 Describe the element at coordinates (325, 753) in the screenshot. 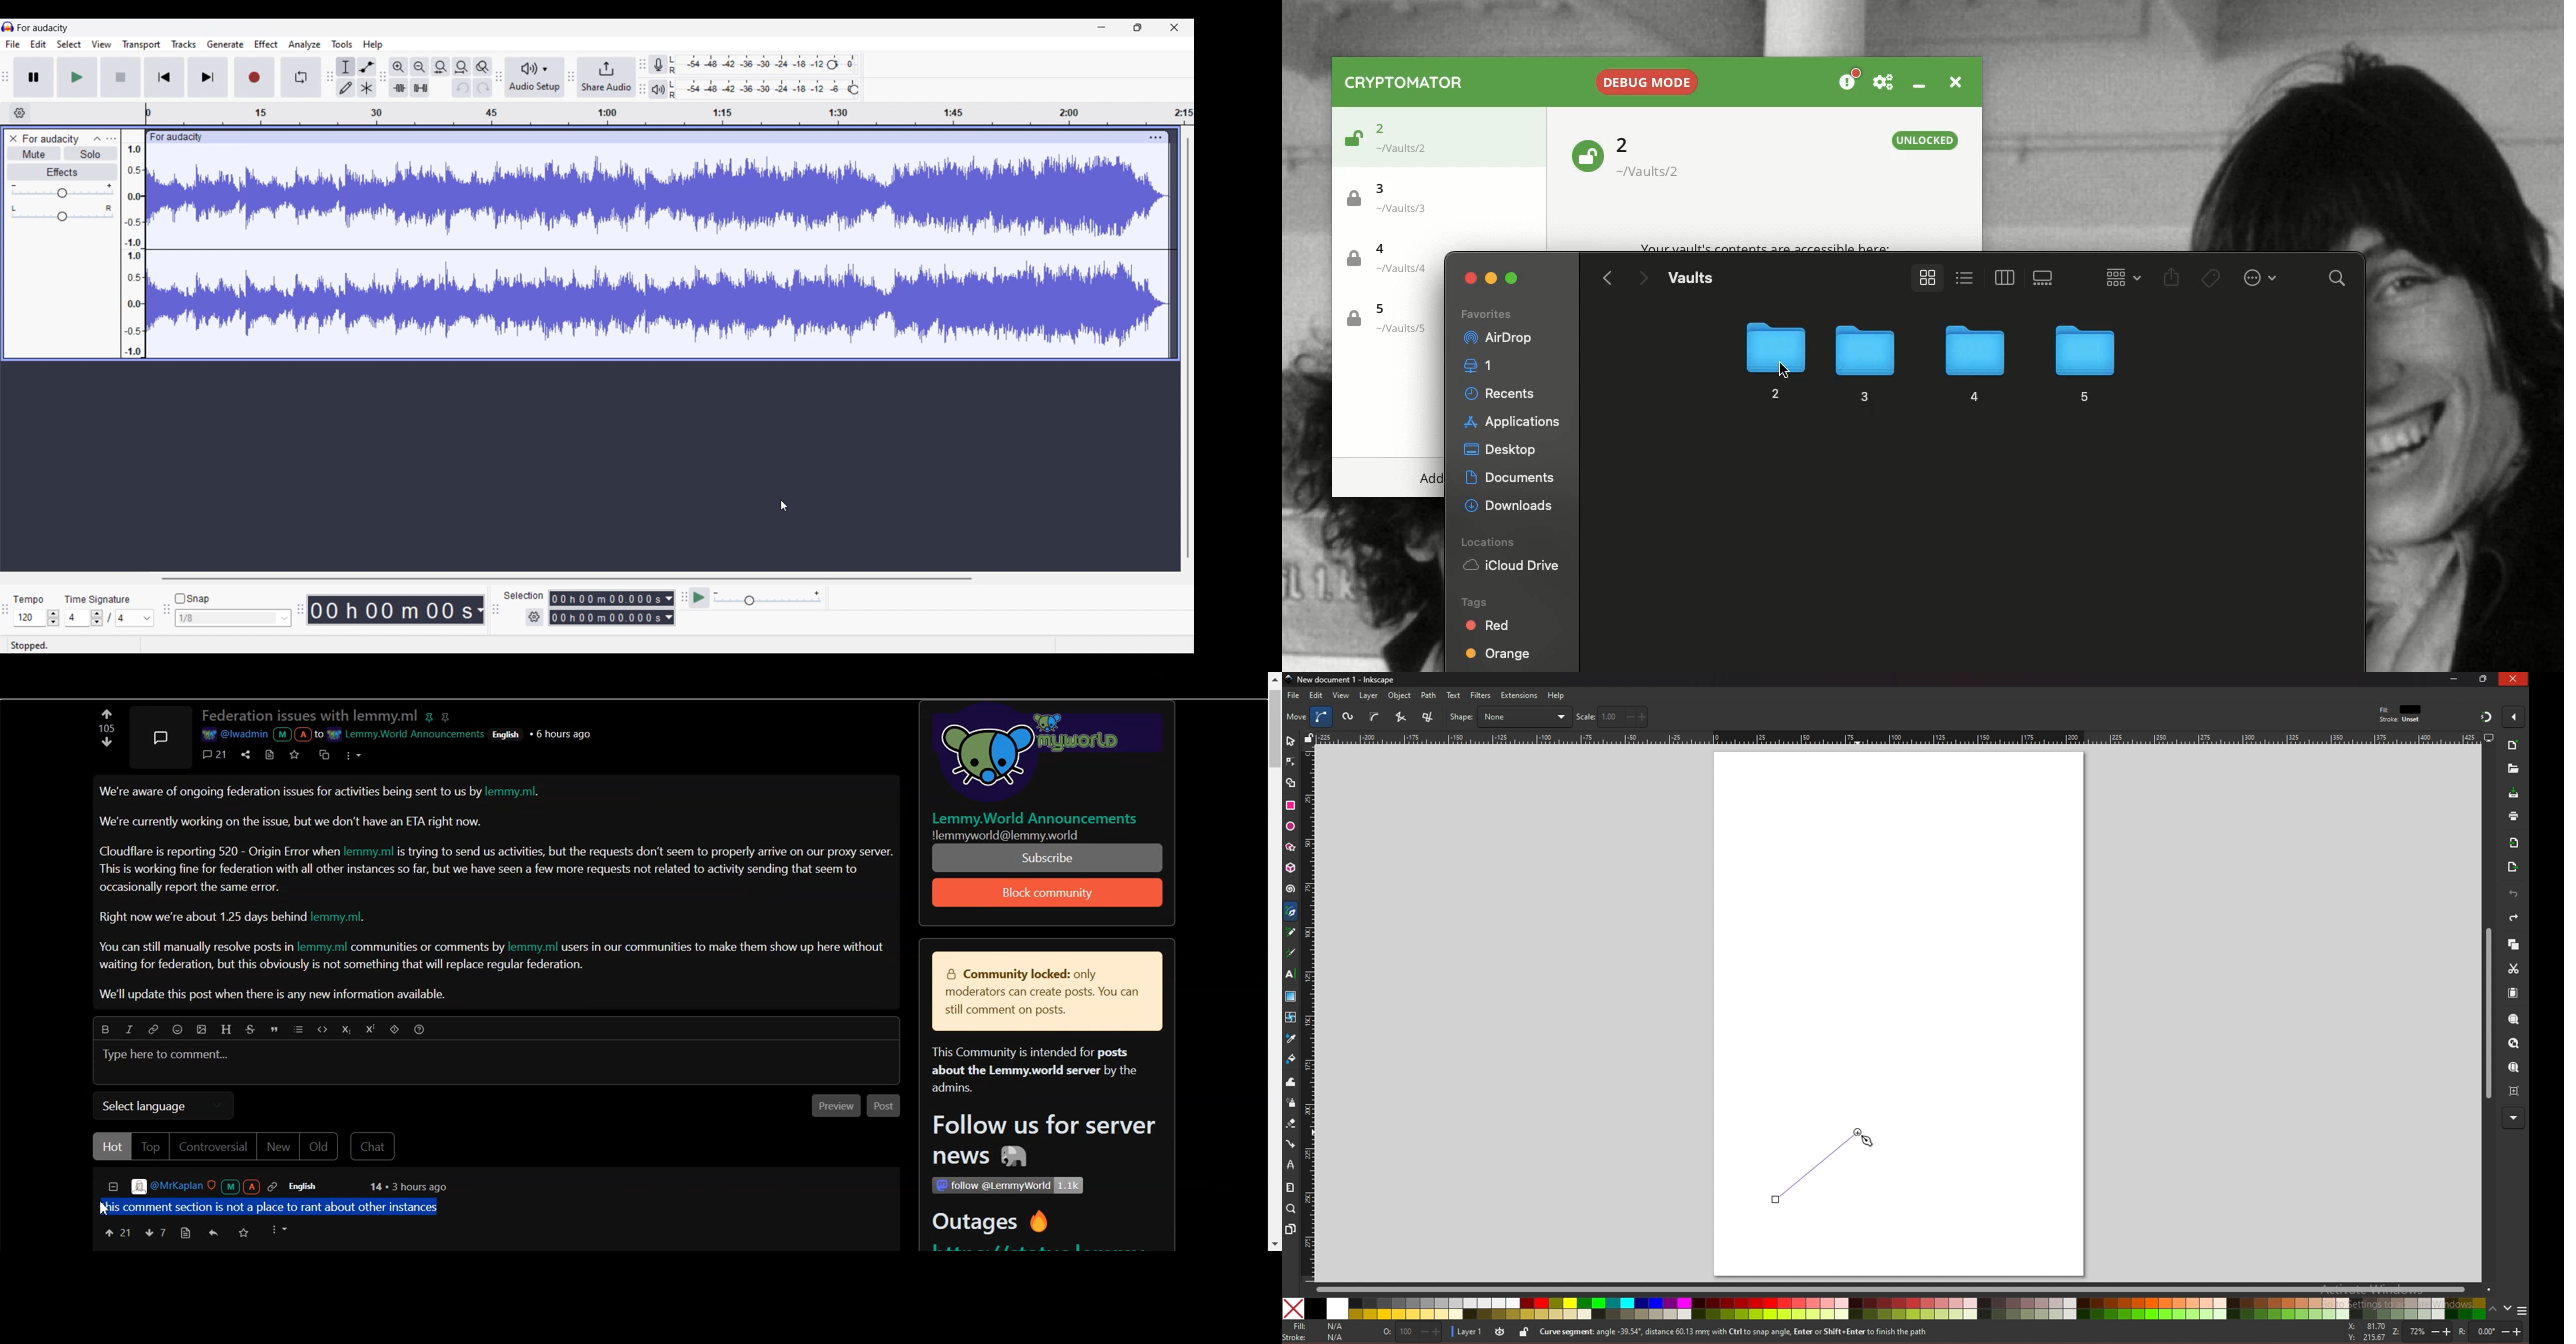

I see `cross posts` at that location.